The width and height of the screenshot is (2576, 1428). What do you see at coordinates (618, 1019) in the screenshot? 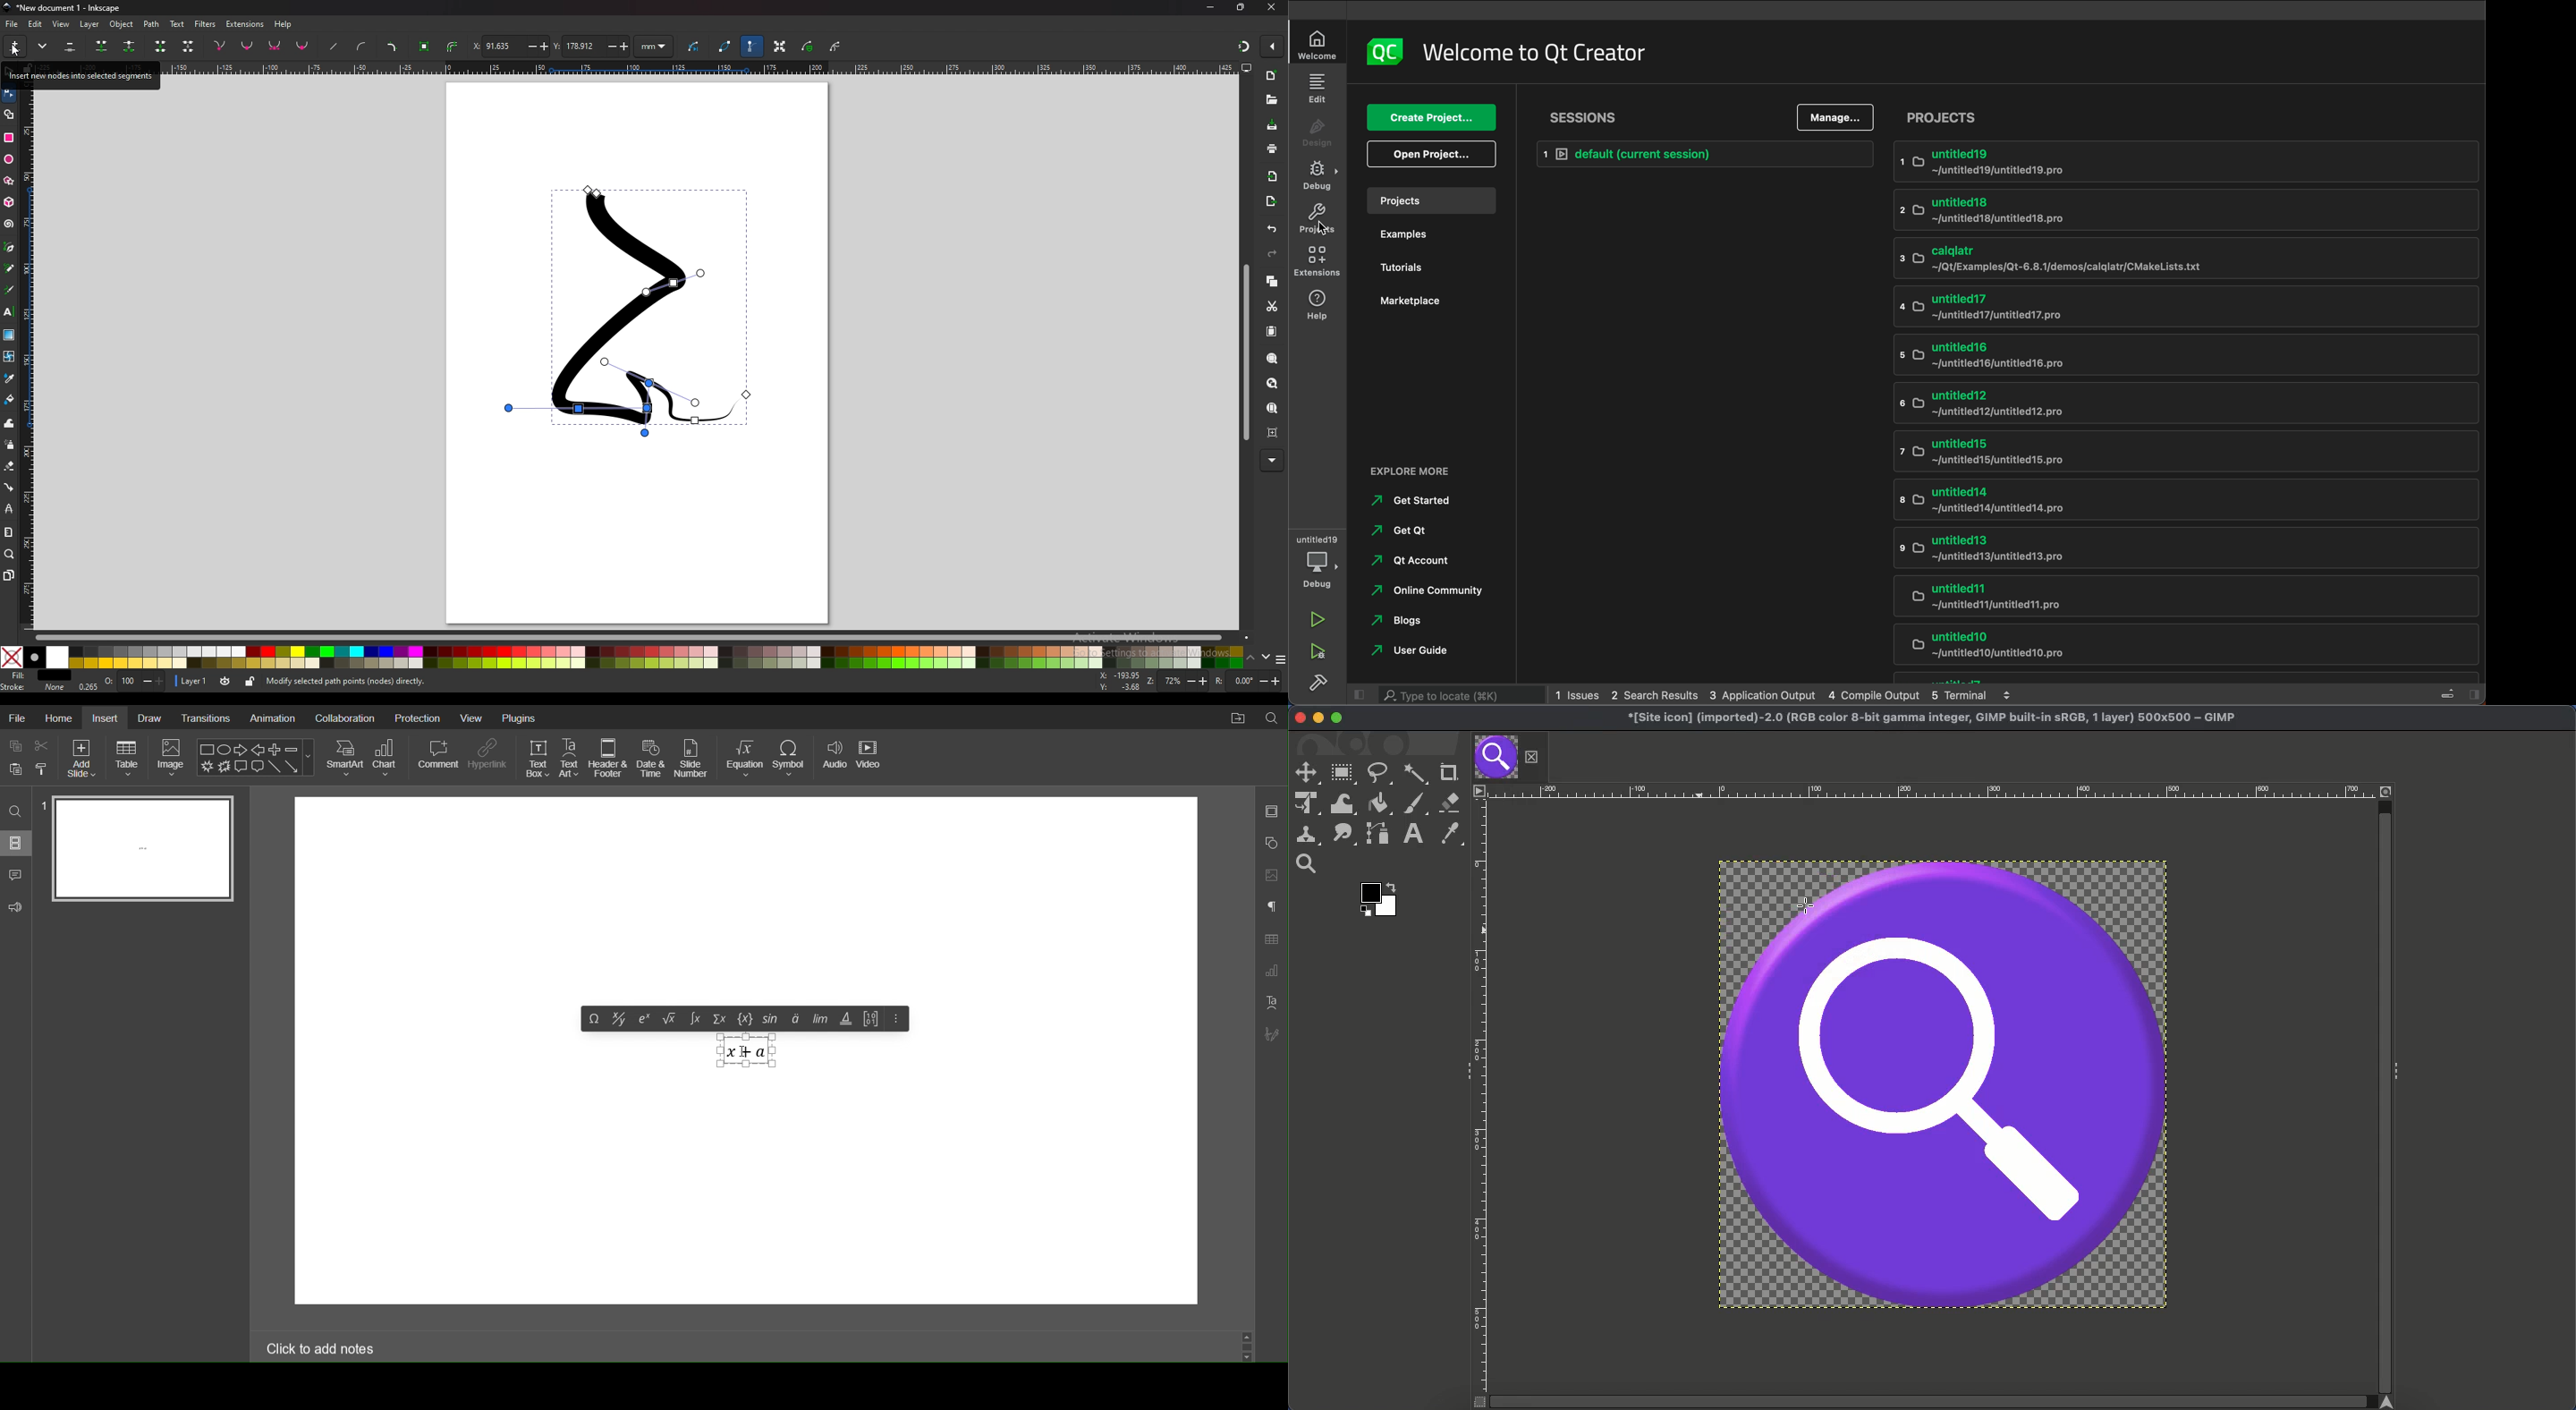
I see `Fractions` at bounding box center [618, 1019].